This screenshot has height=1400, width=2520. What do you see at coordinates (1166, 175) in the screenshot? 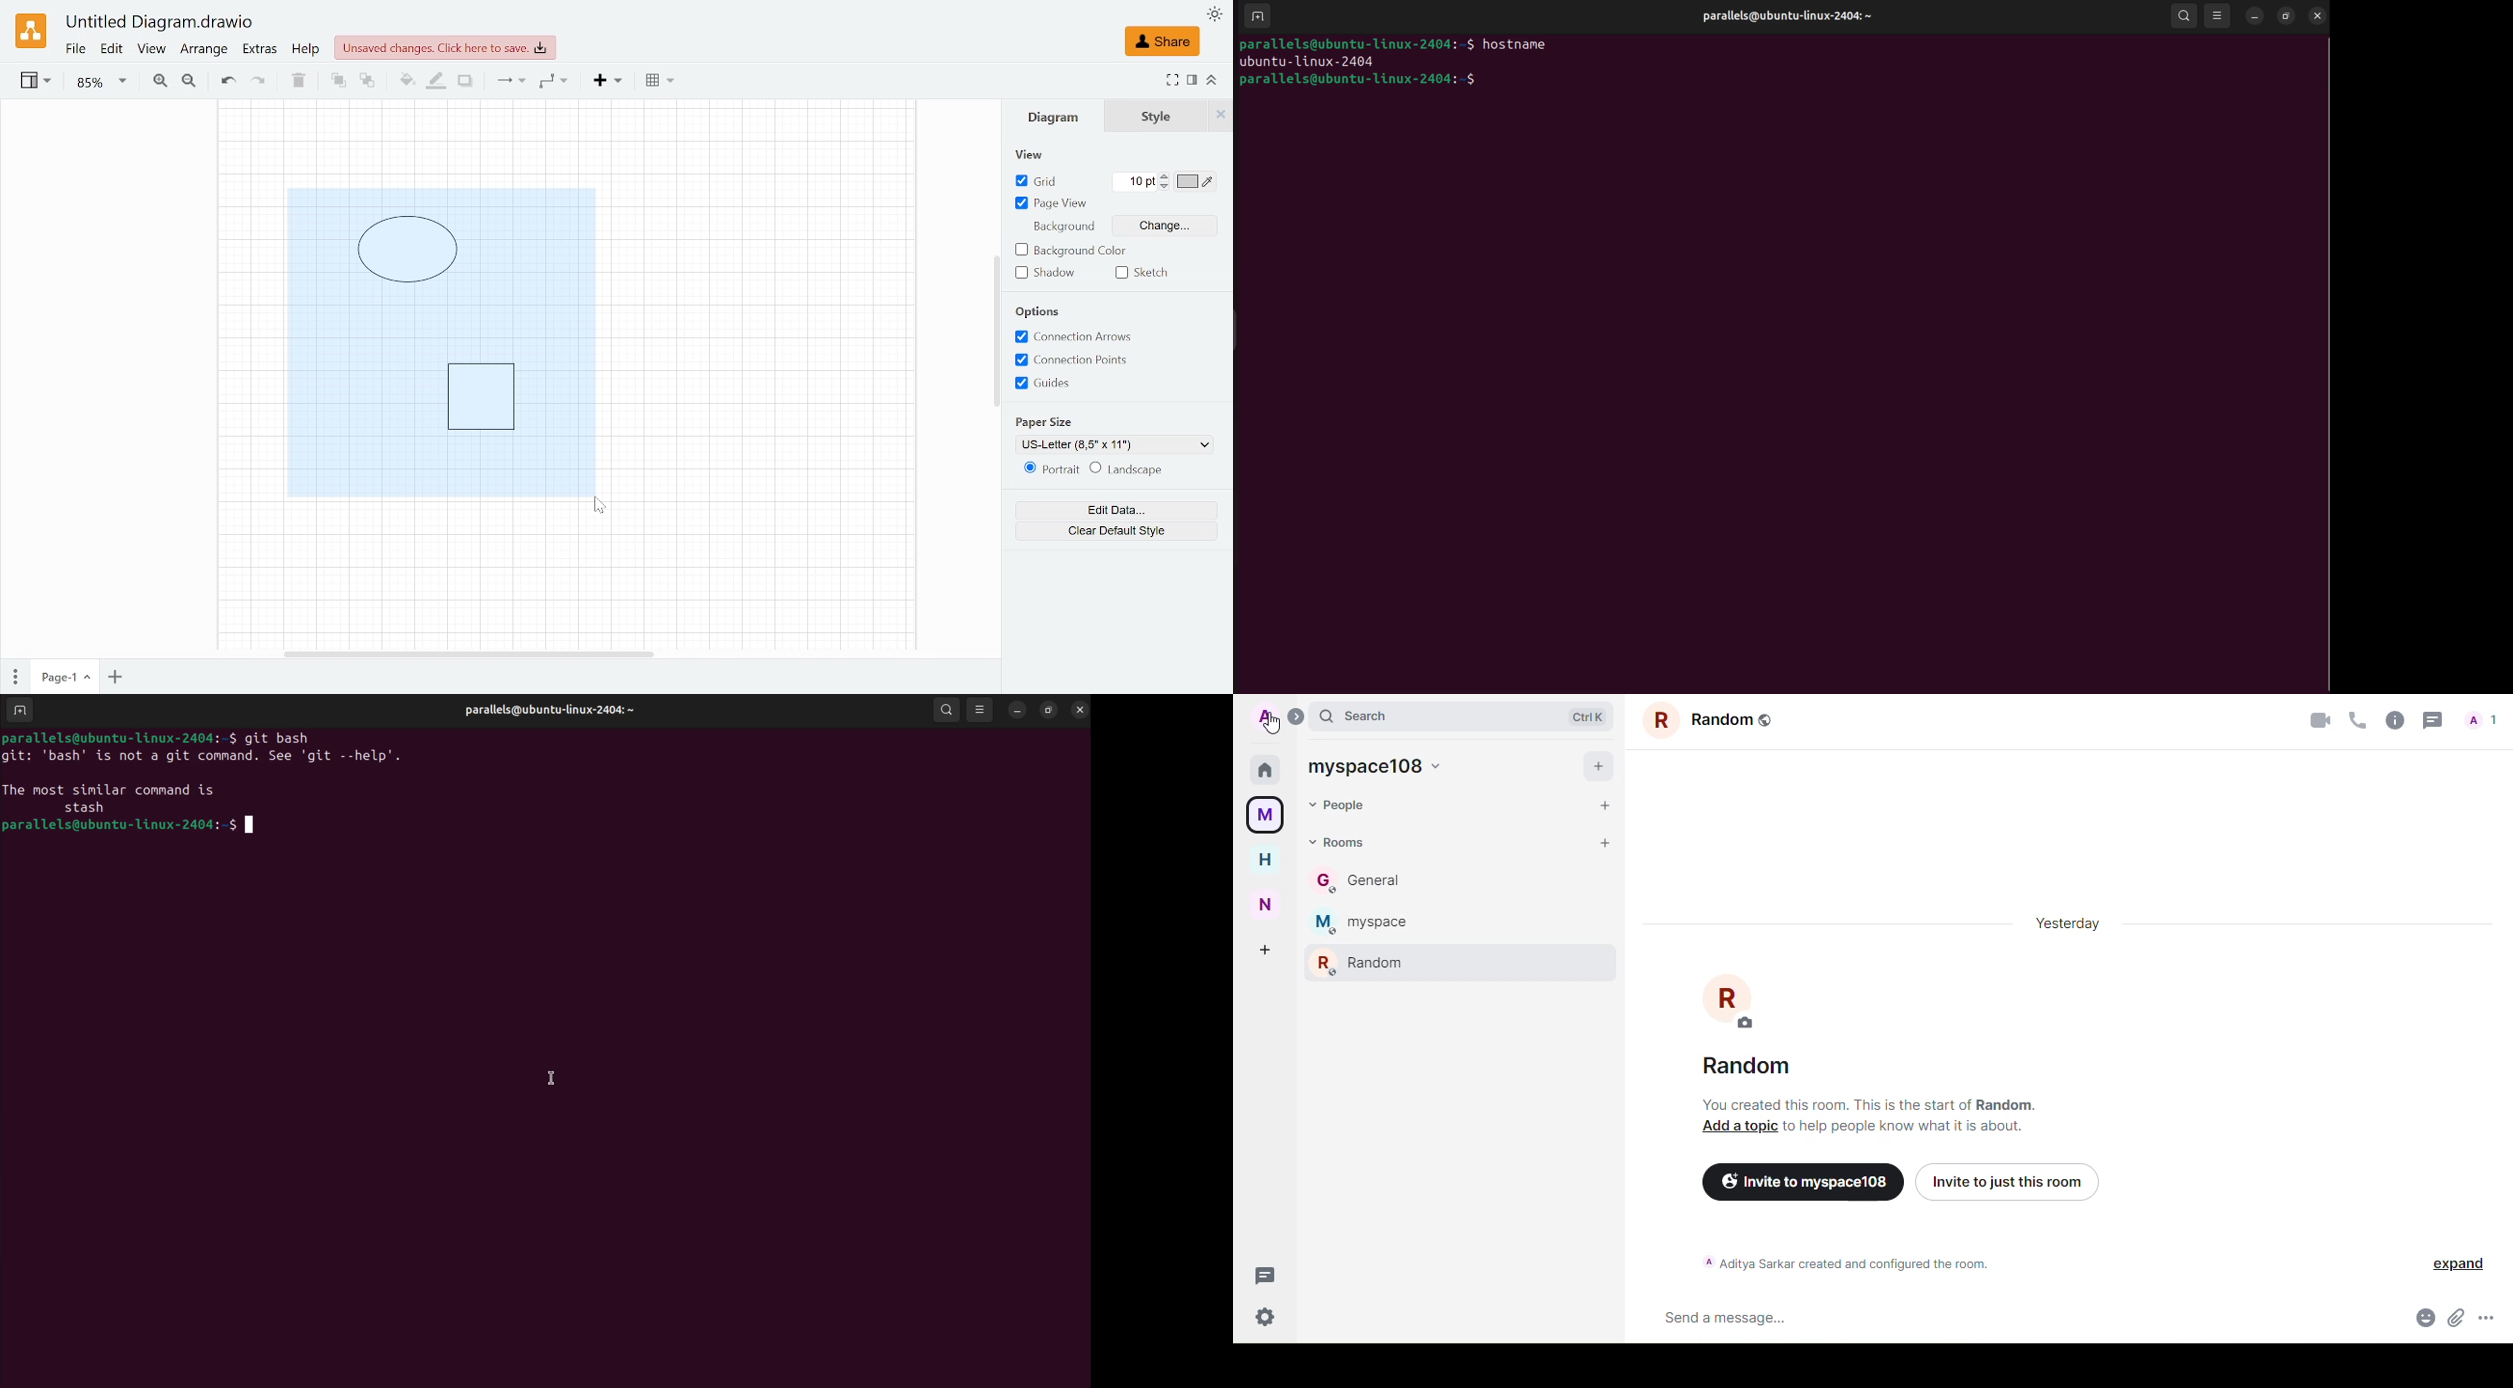
I see `Increase grid unit` at bounding box center [1166, 175].